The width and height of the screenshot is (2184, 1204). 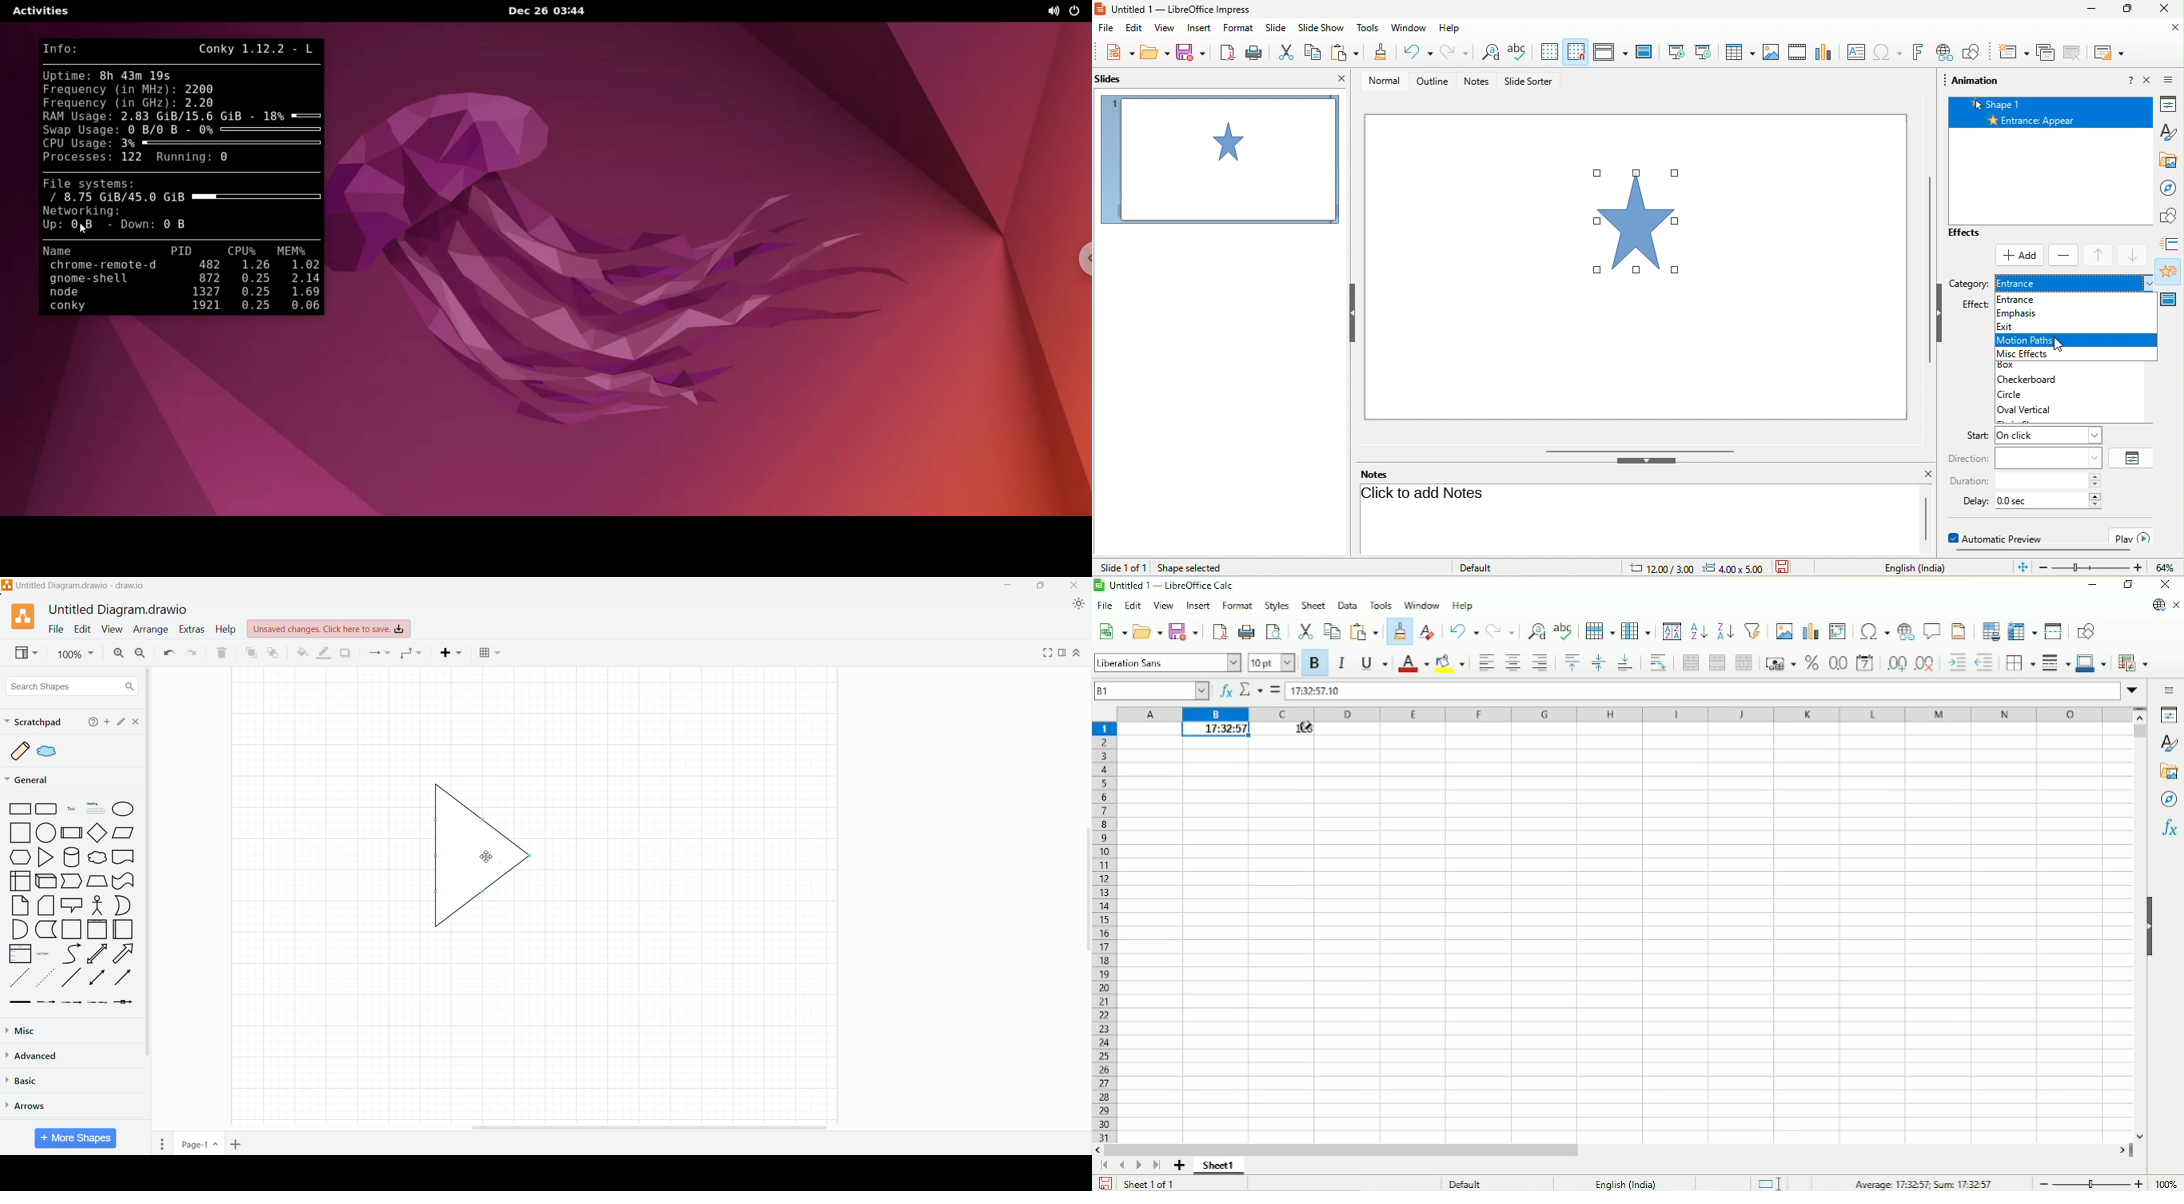 I want to click on normal, so click(x=1387, y=83).